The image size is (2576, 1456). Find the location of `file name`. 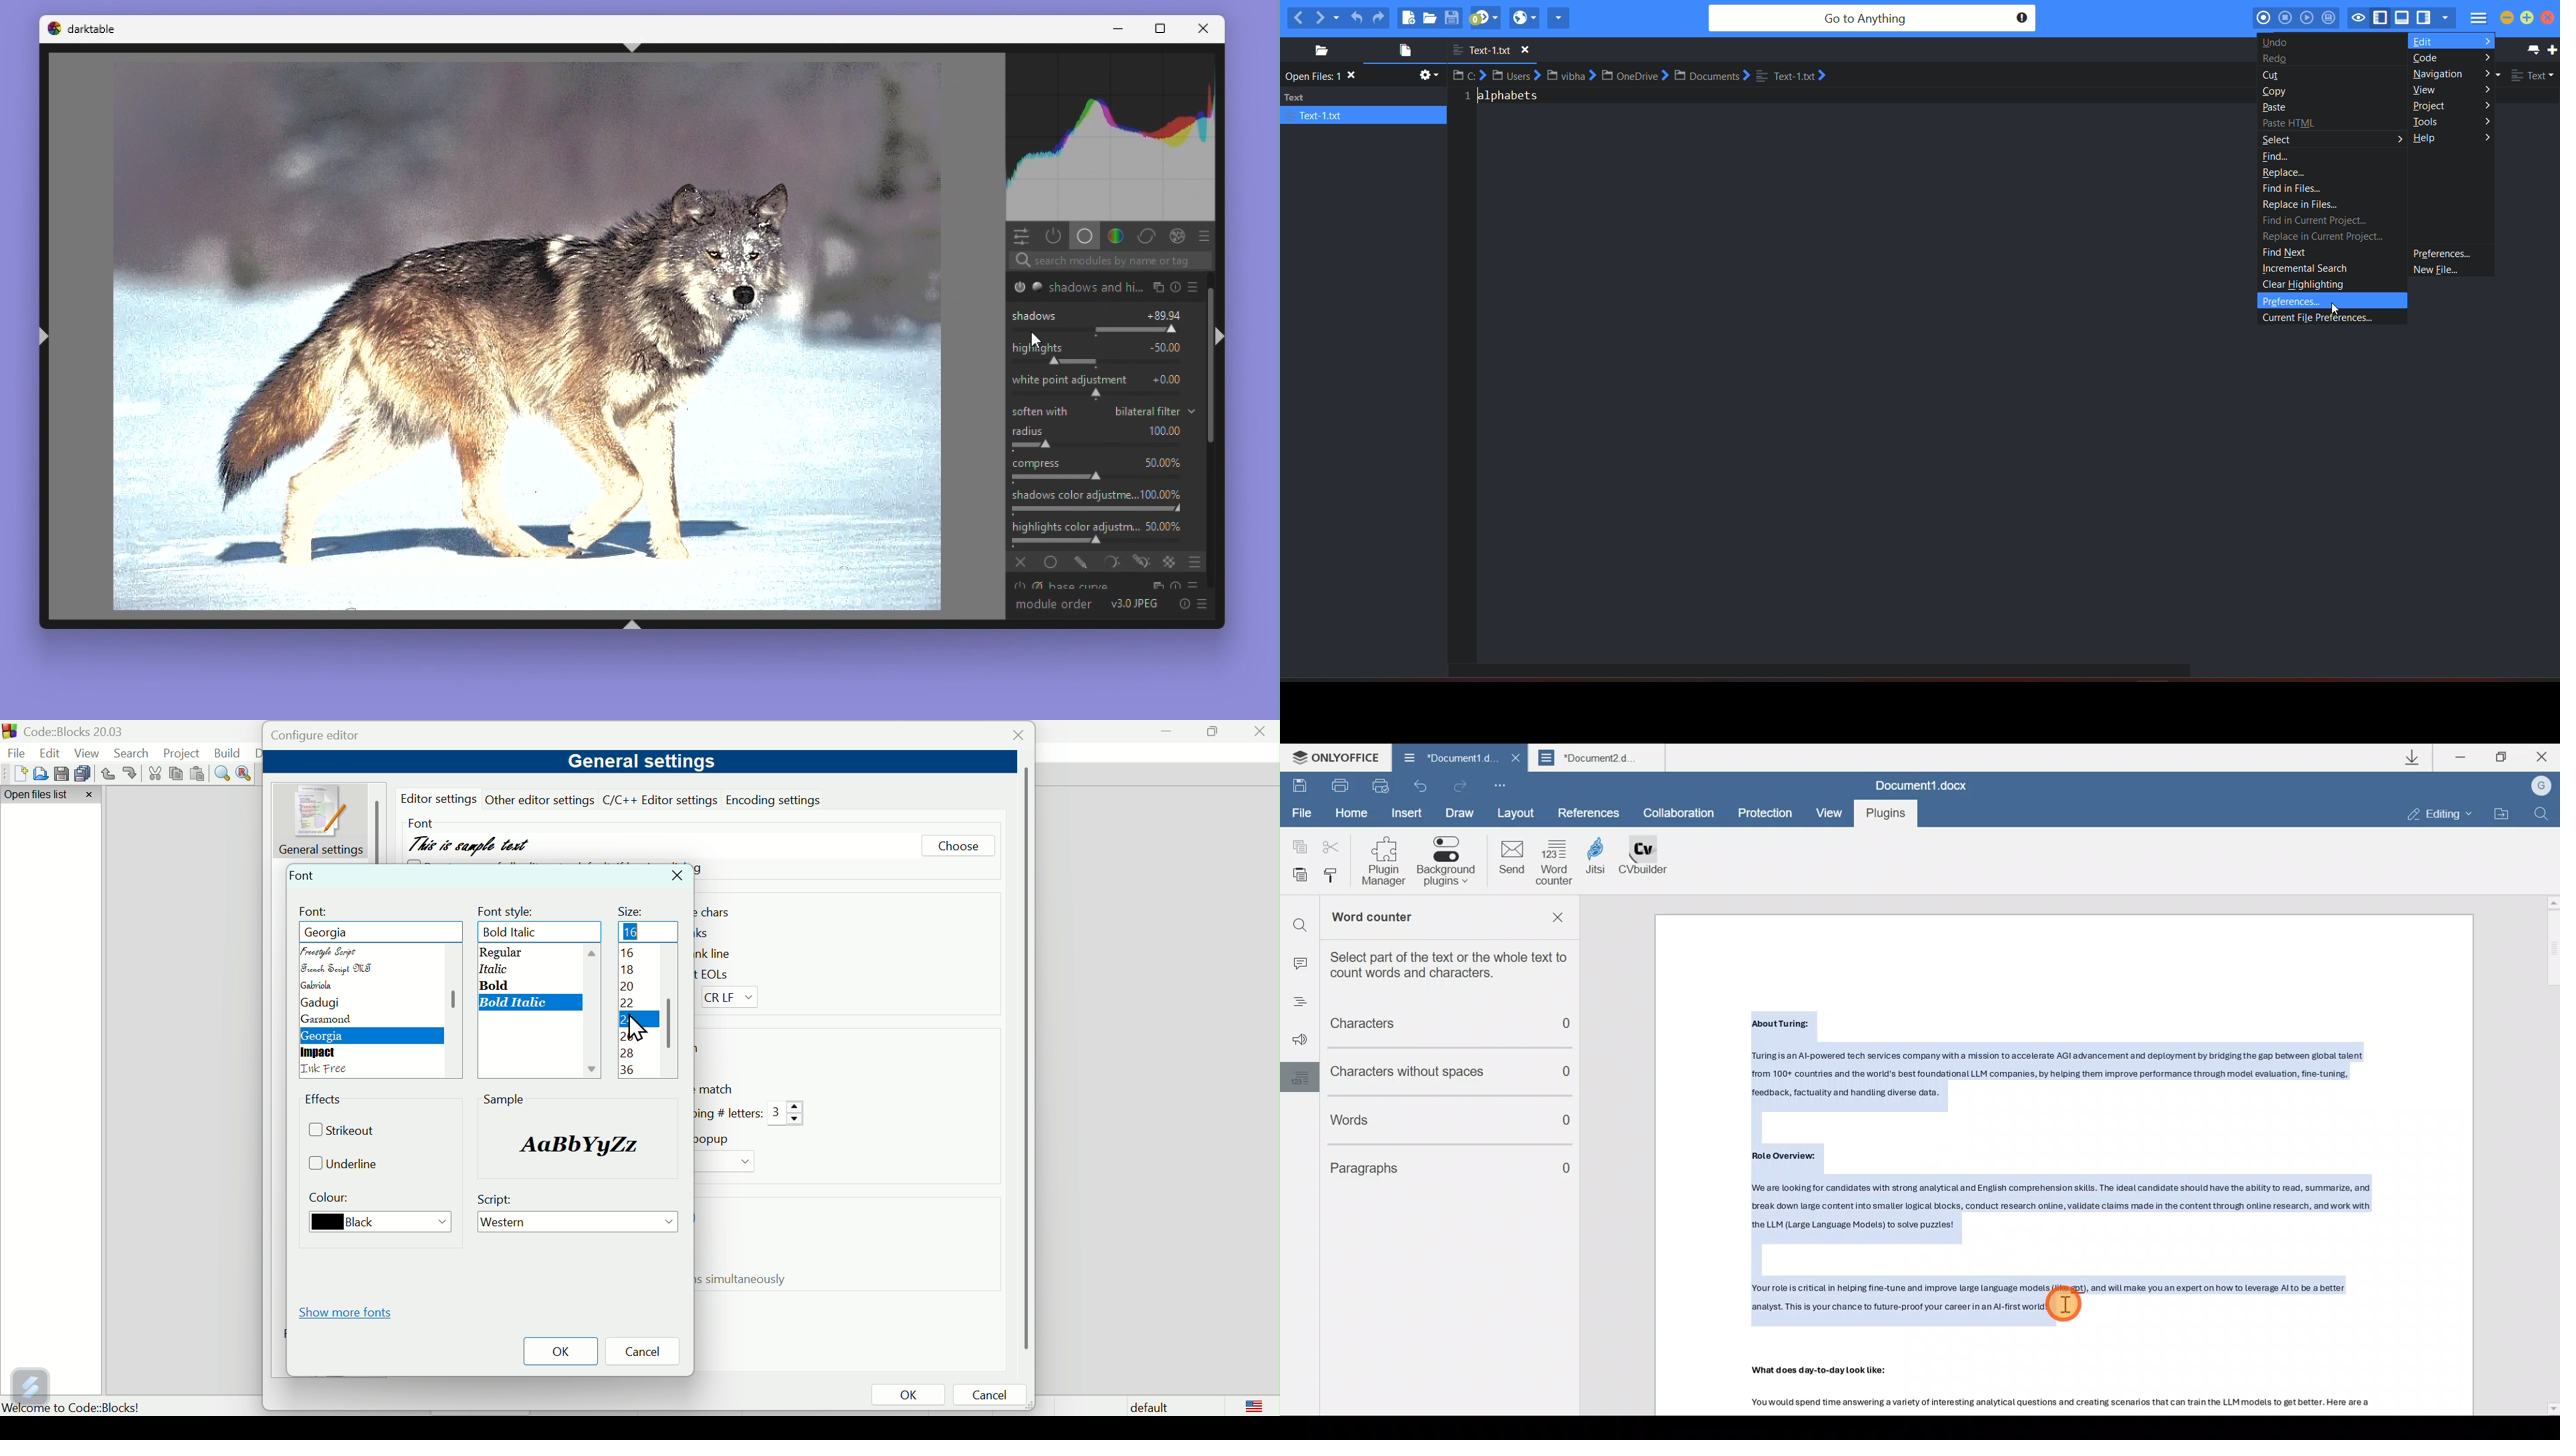

file name is located at coordinates (1497, 51).